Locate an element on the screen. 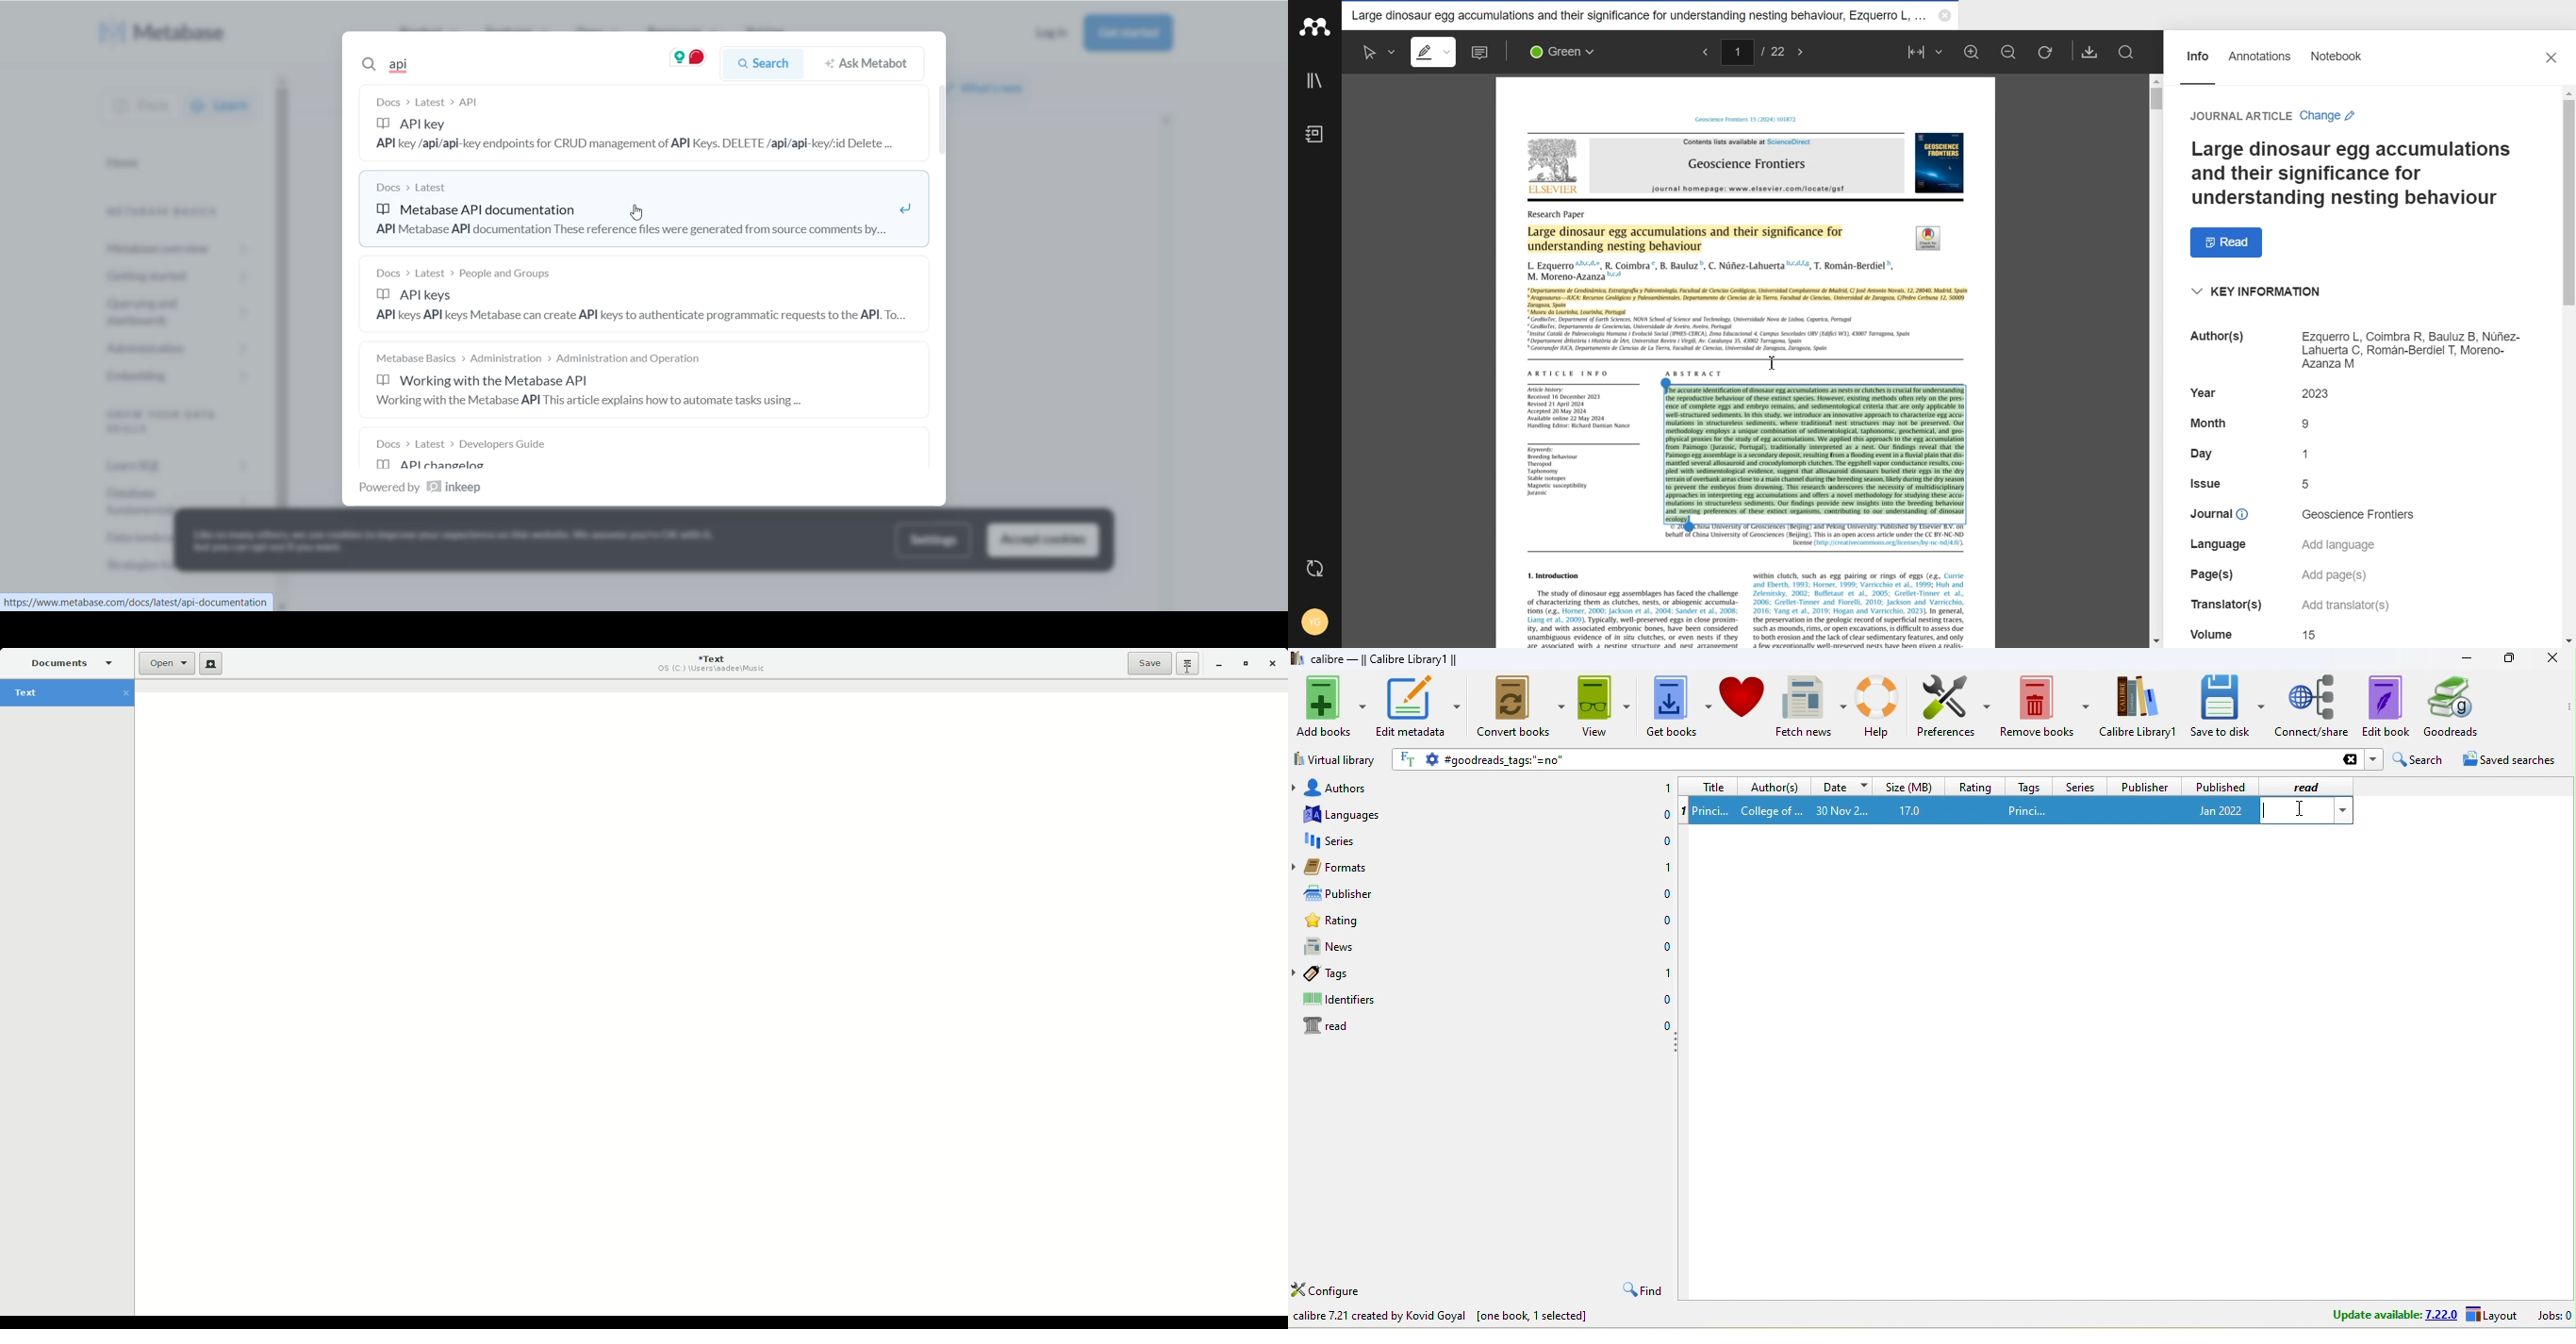 Image resolution: width=2576 pixels, height=1344 pixels. Sticky note is located at coordinates (1481, 52).